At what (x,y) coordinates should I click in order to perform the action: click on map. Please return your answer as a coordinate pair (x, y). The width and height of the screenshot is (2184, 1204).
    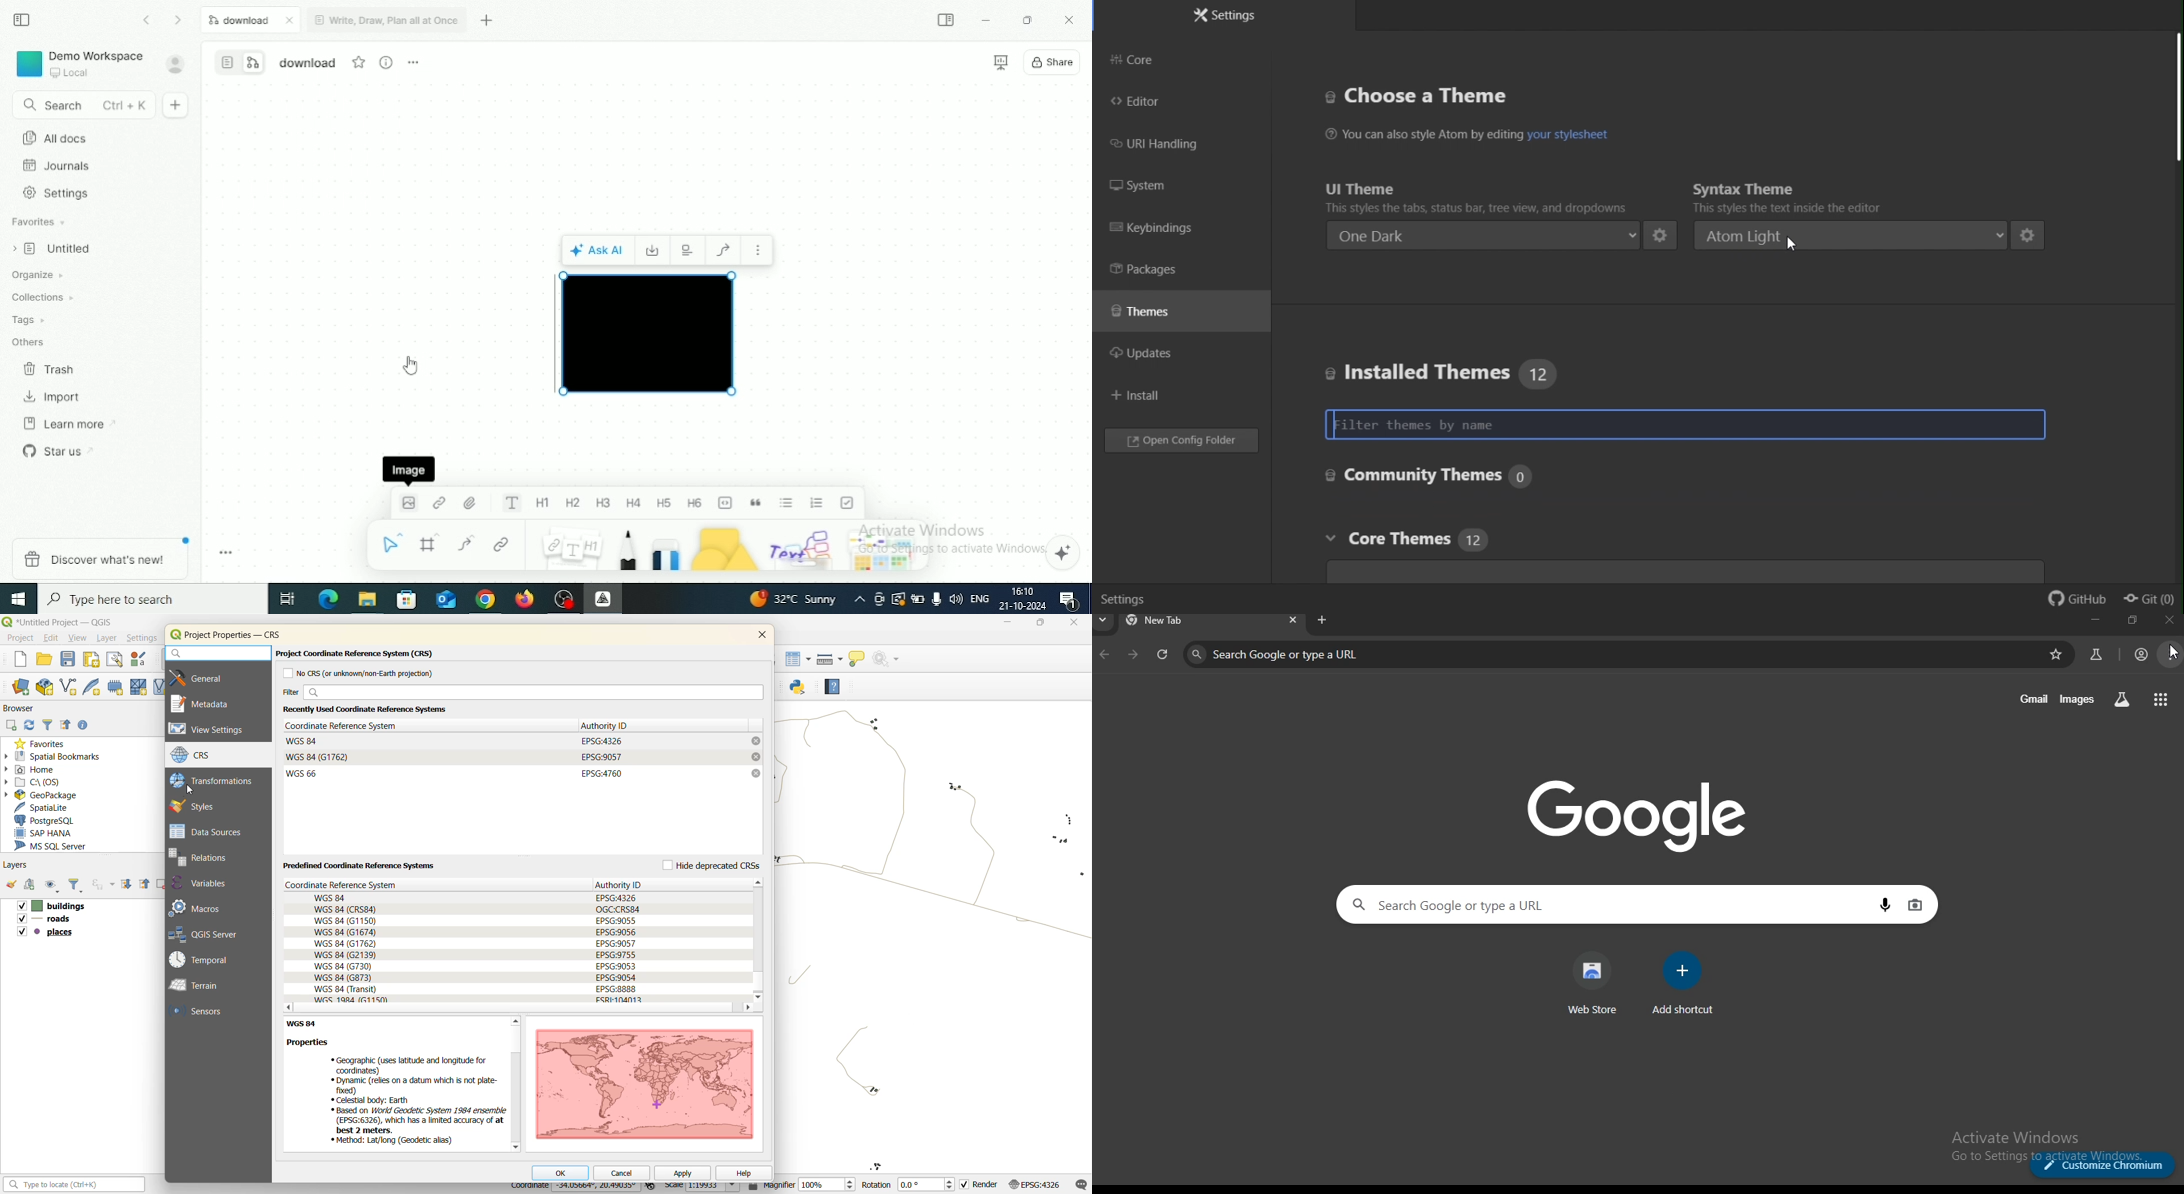
    Looking at the image, I should click on (644, 1083).